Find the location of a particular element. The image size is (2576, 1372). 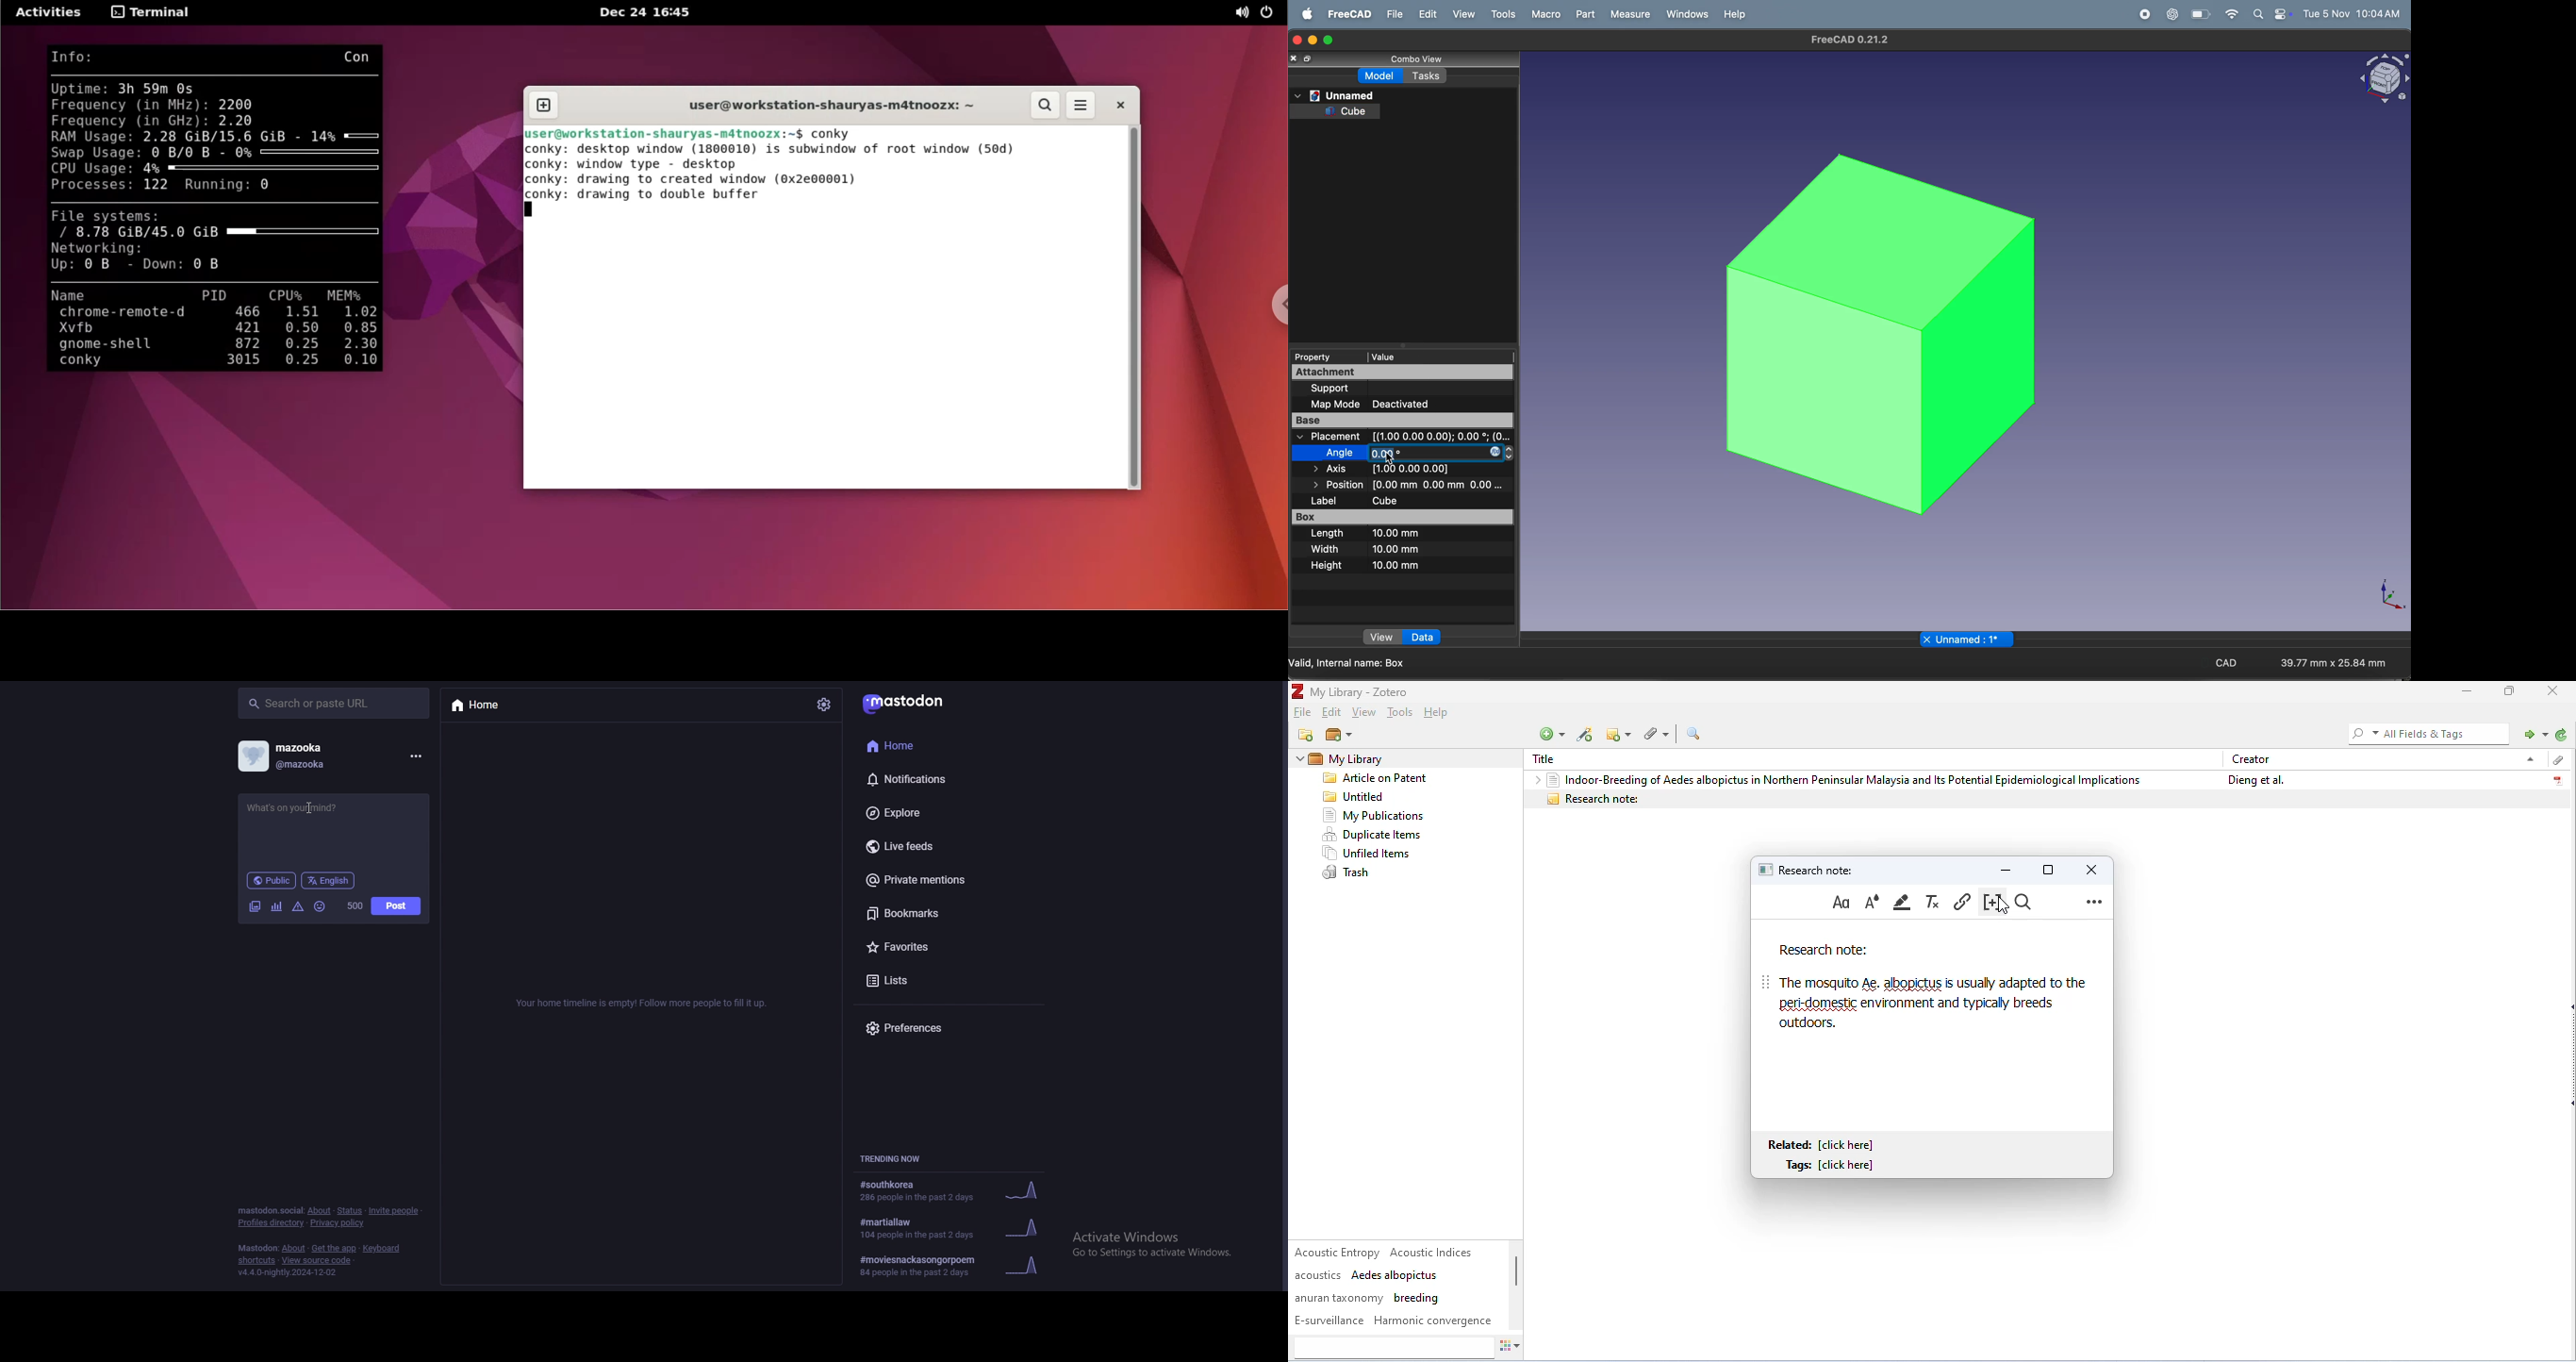

axis is located at coordinates (1332, 470).